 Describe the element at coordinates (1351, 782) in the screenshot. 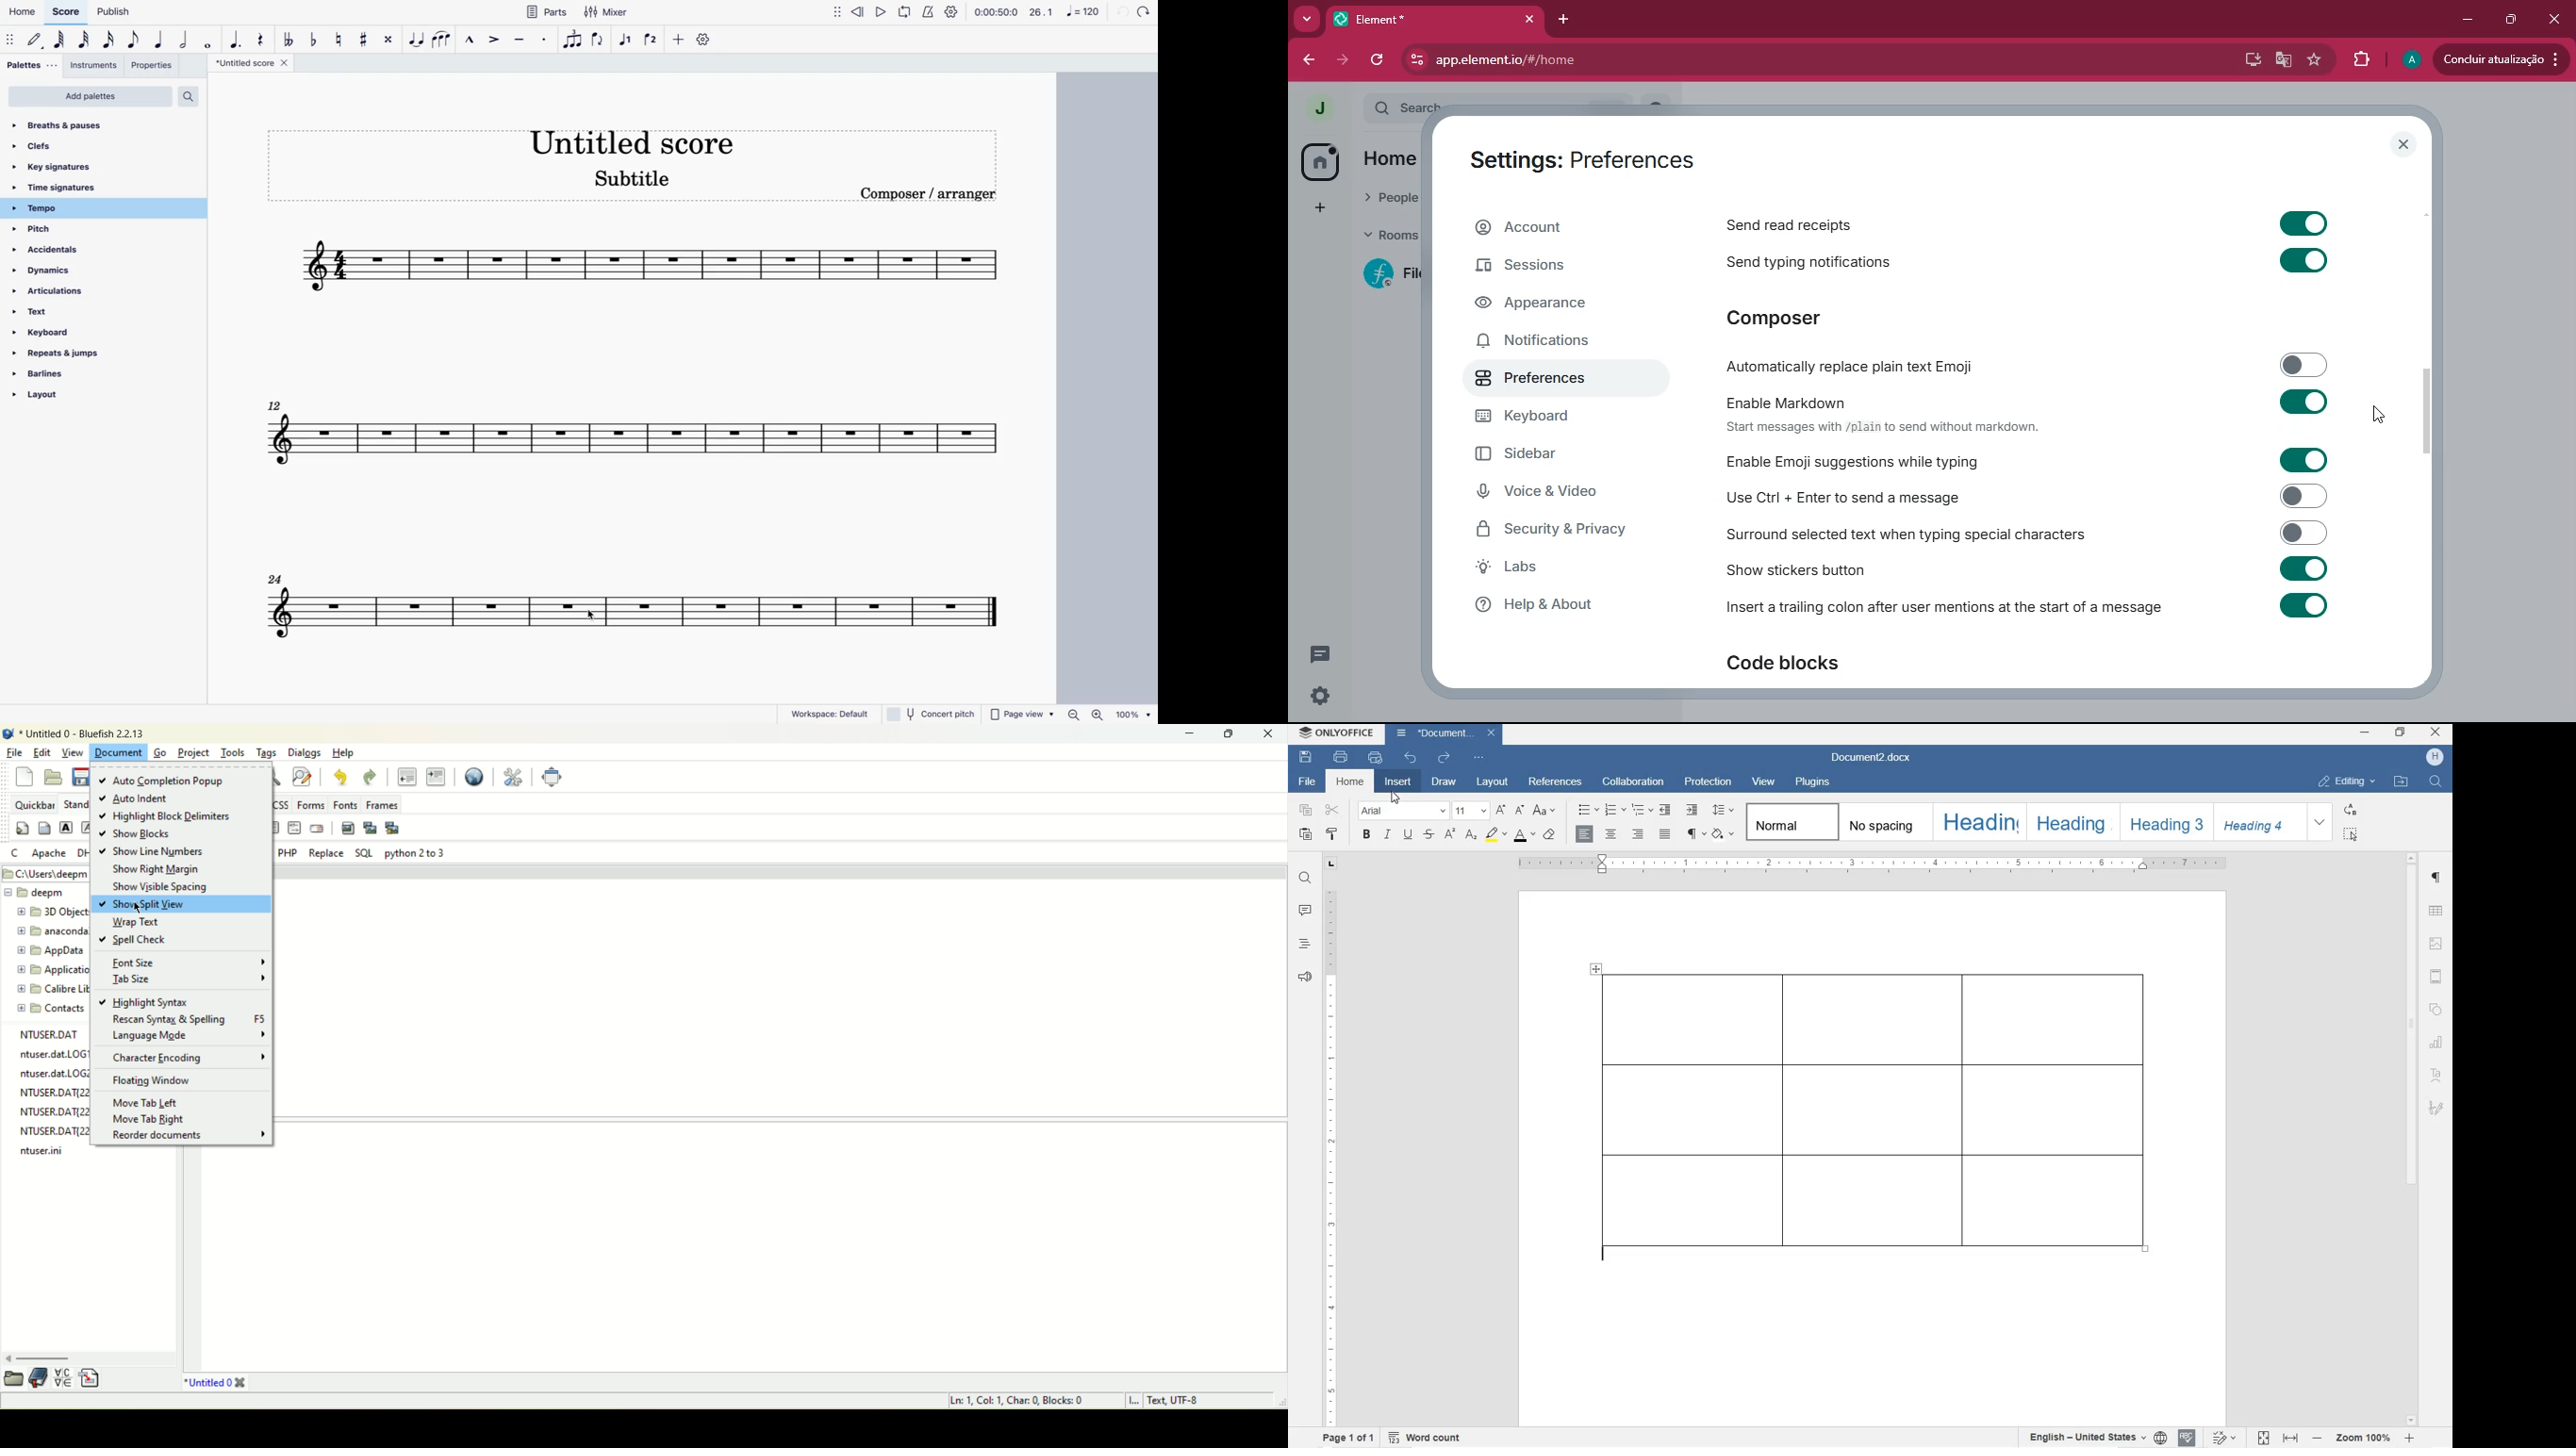

I see `home` at that location.